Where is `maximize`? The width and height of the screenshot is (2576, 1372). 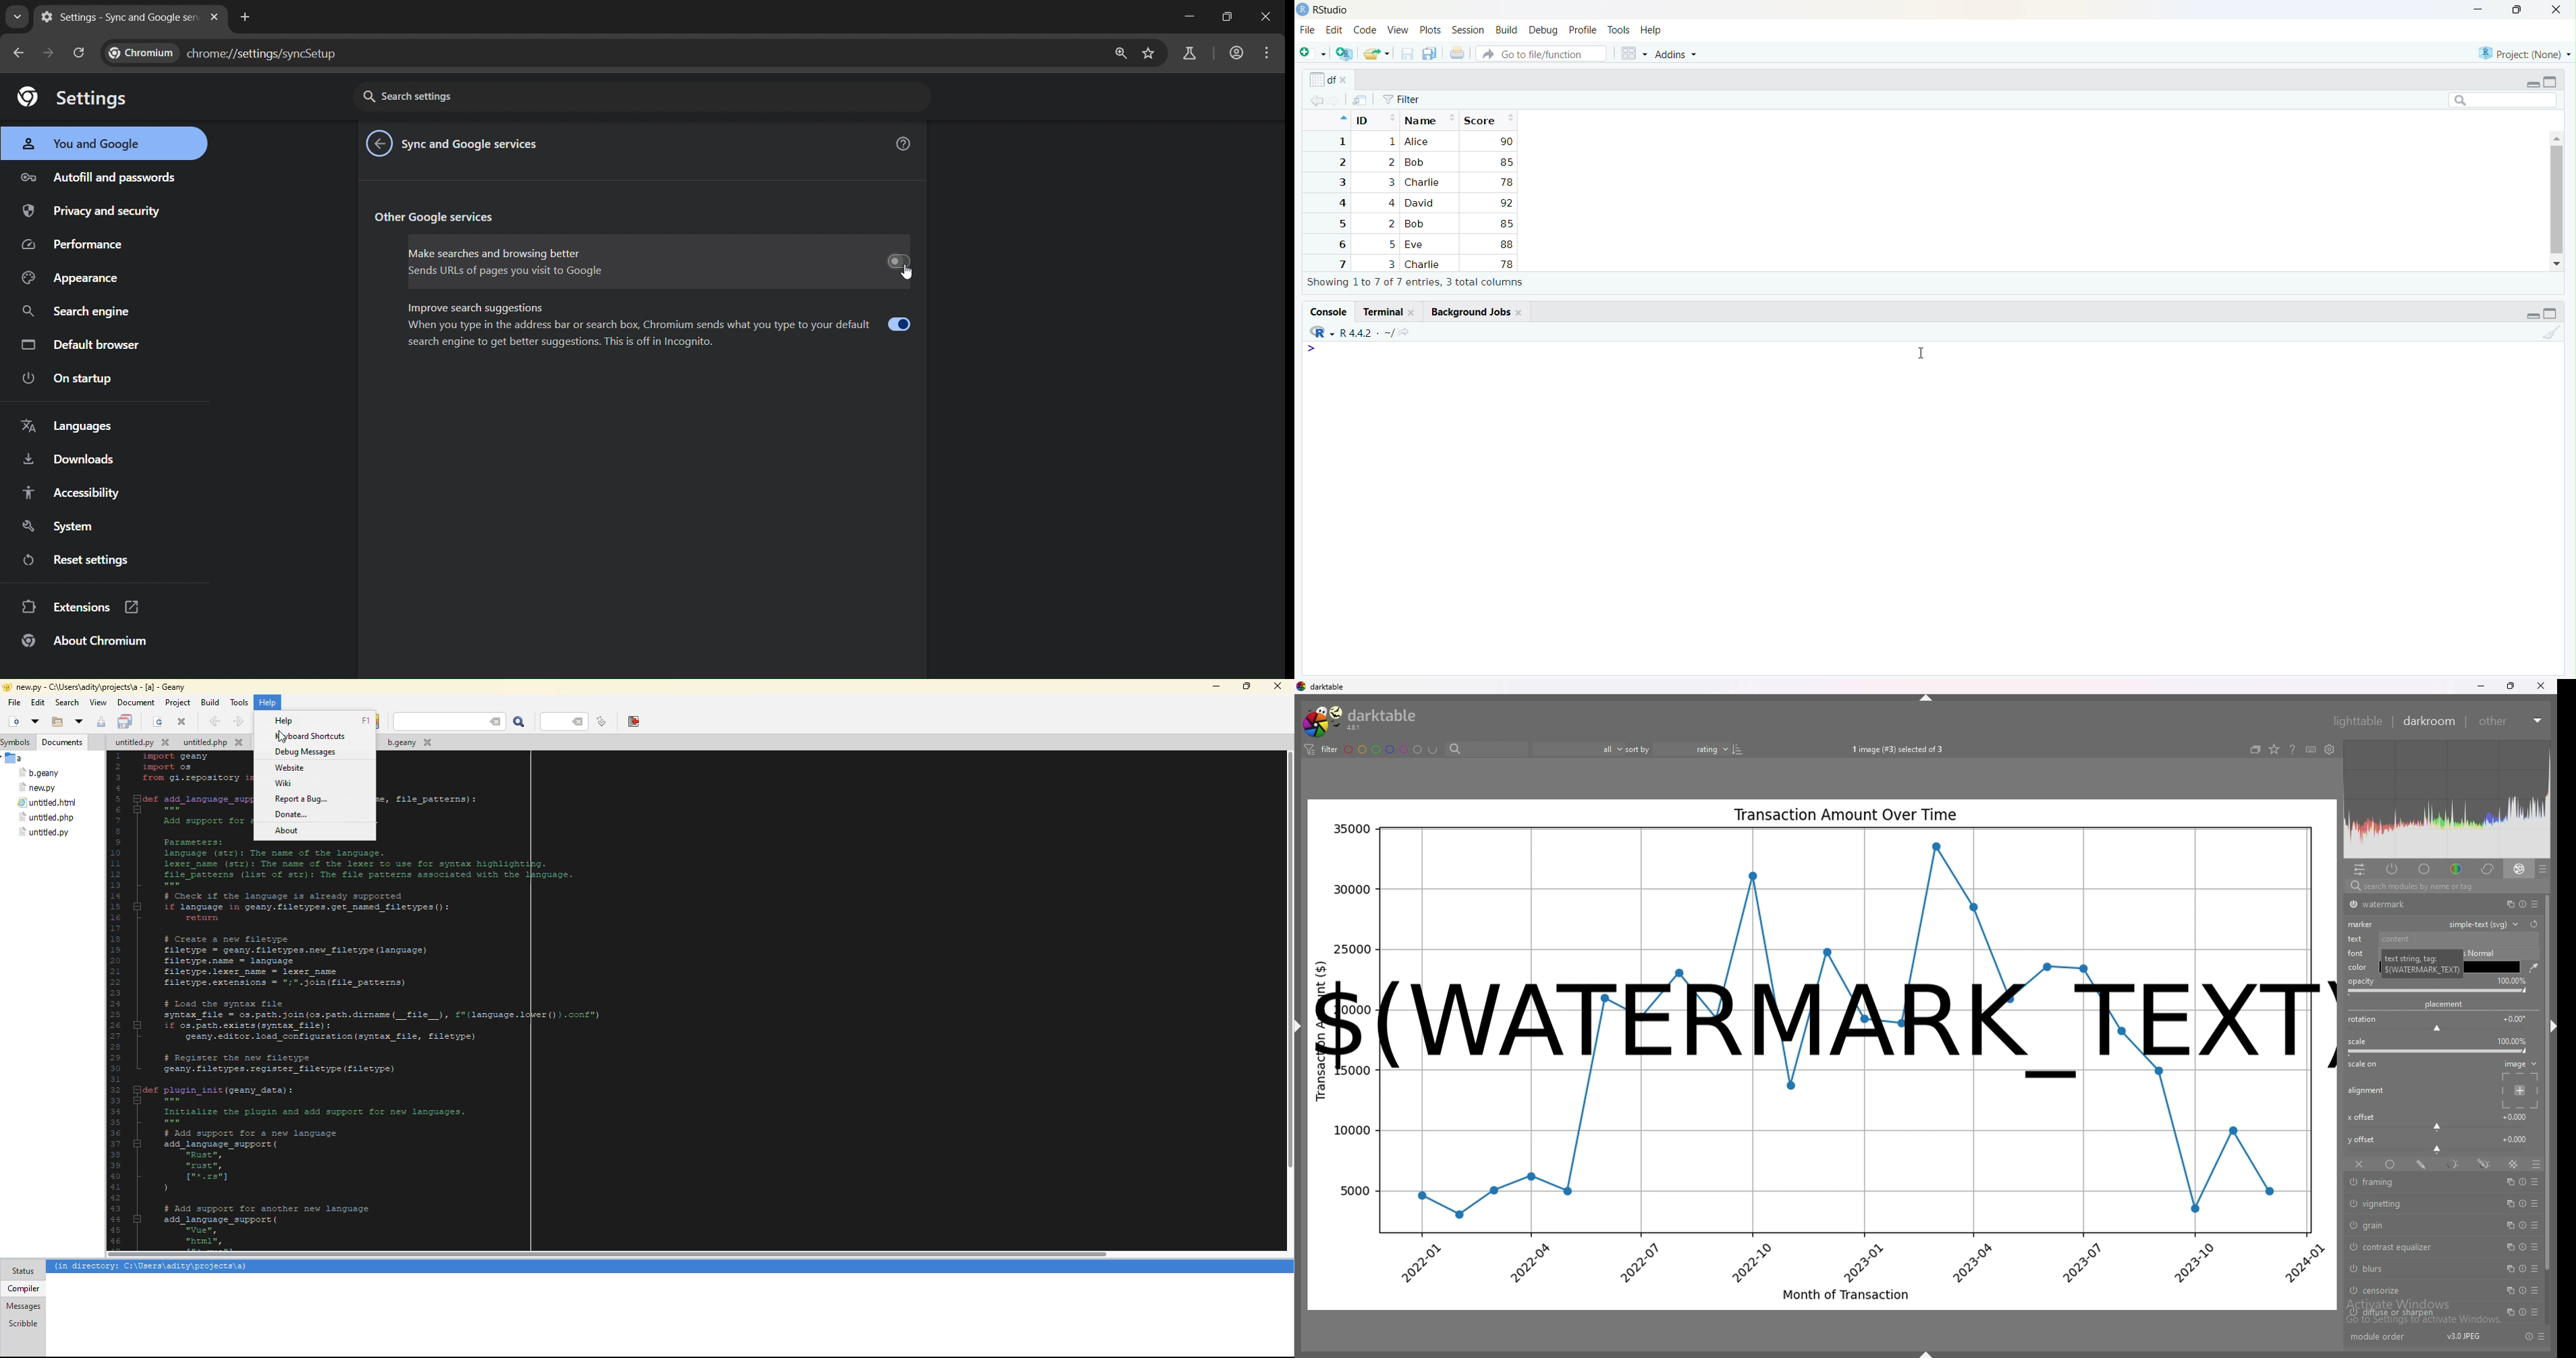 maximize is located at coordinates (2551, 82).